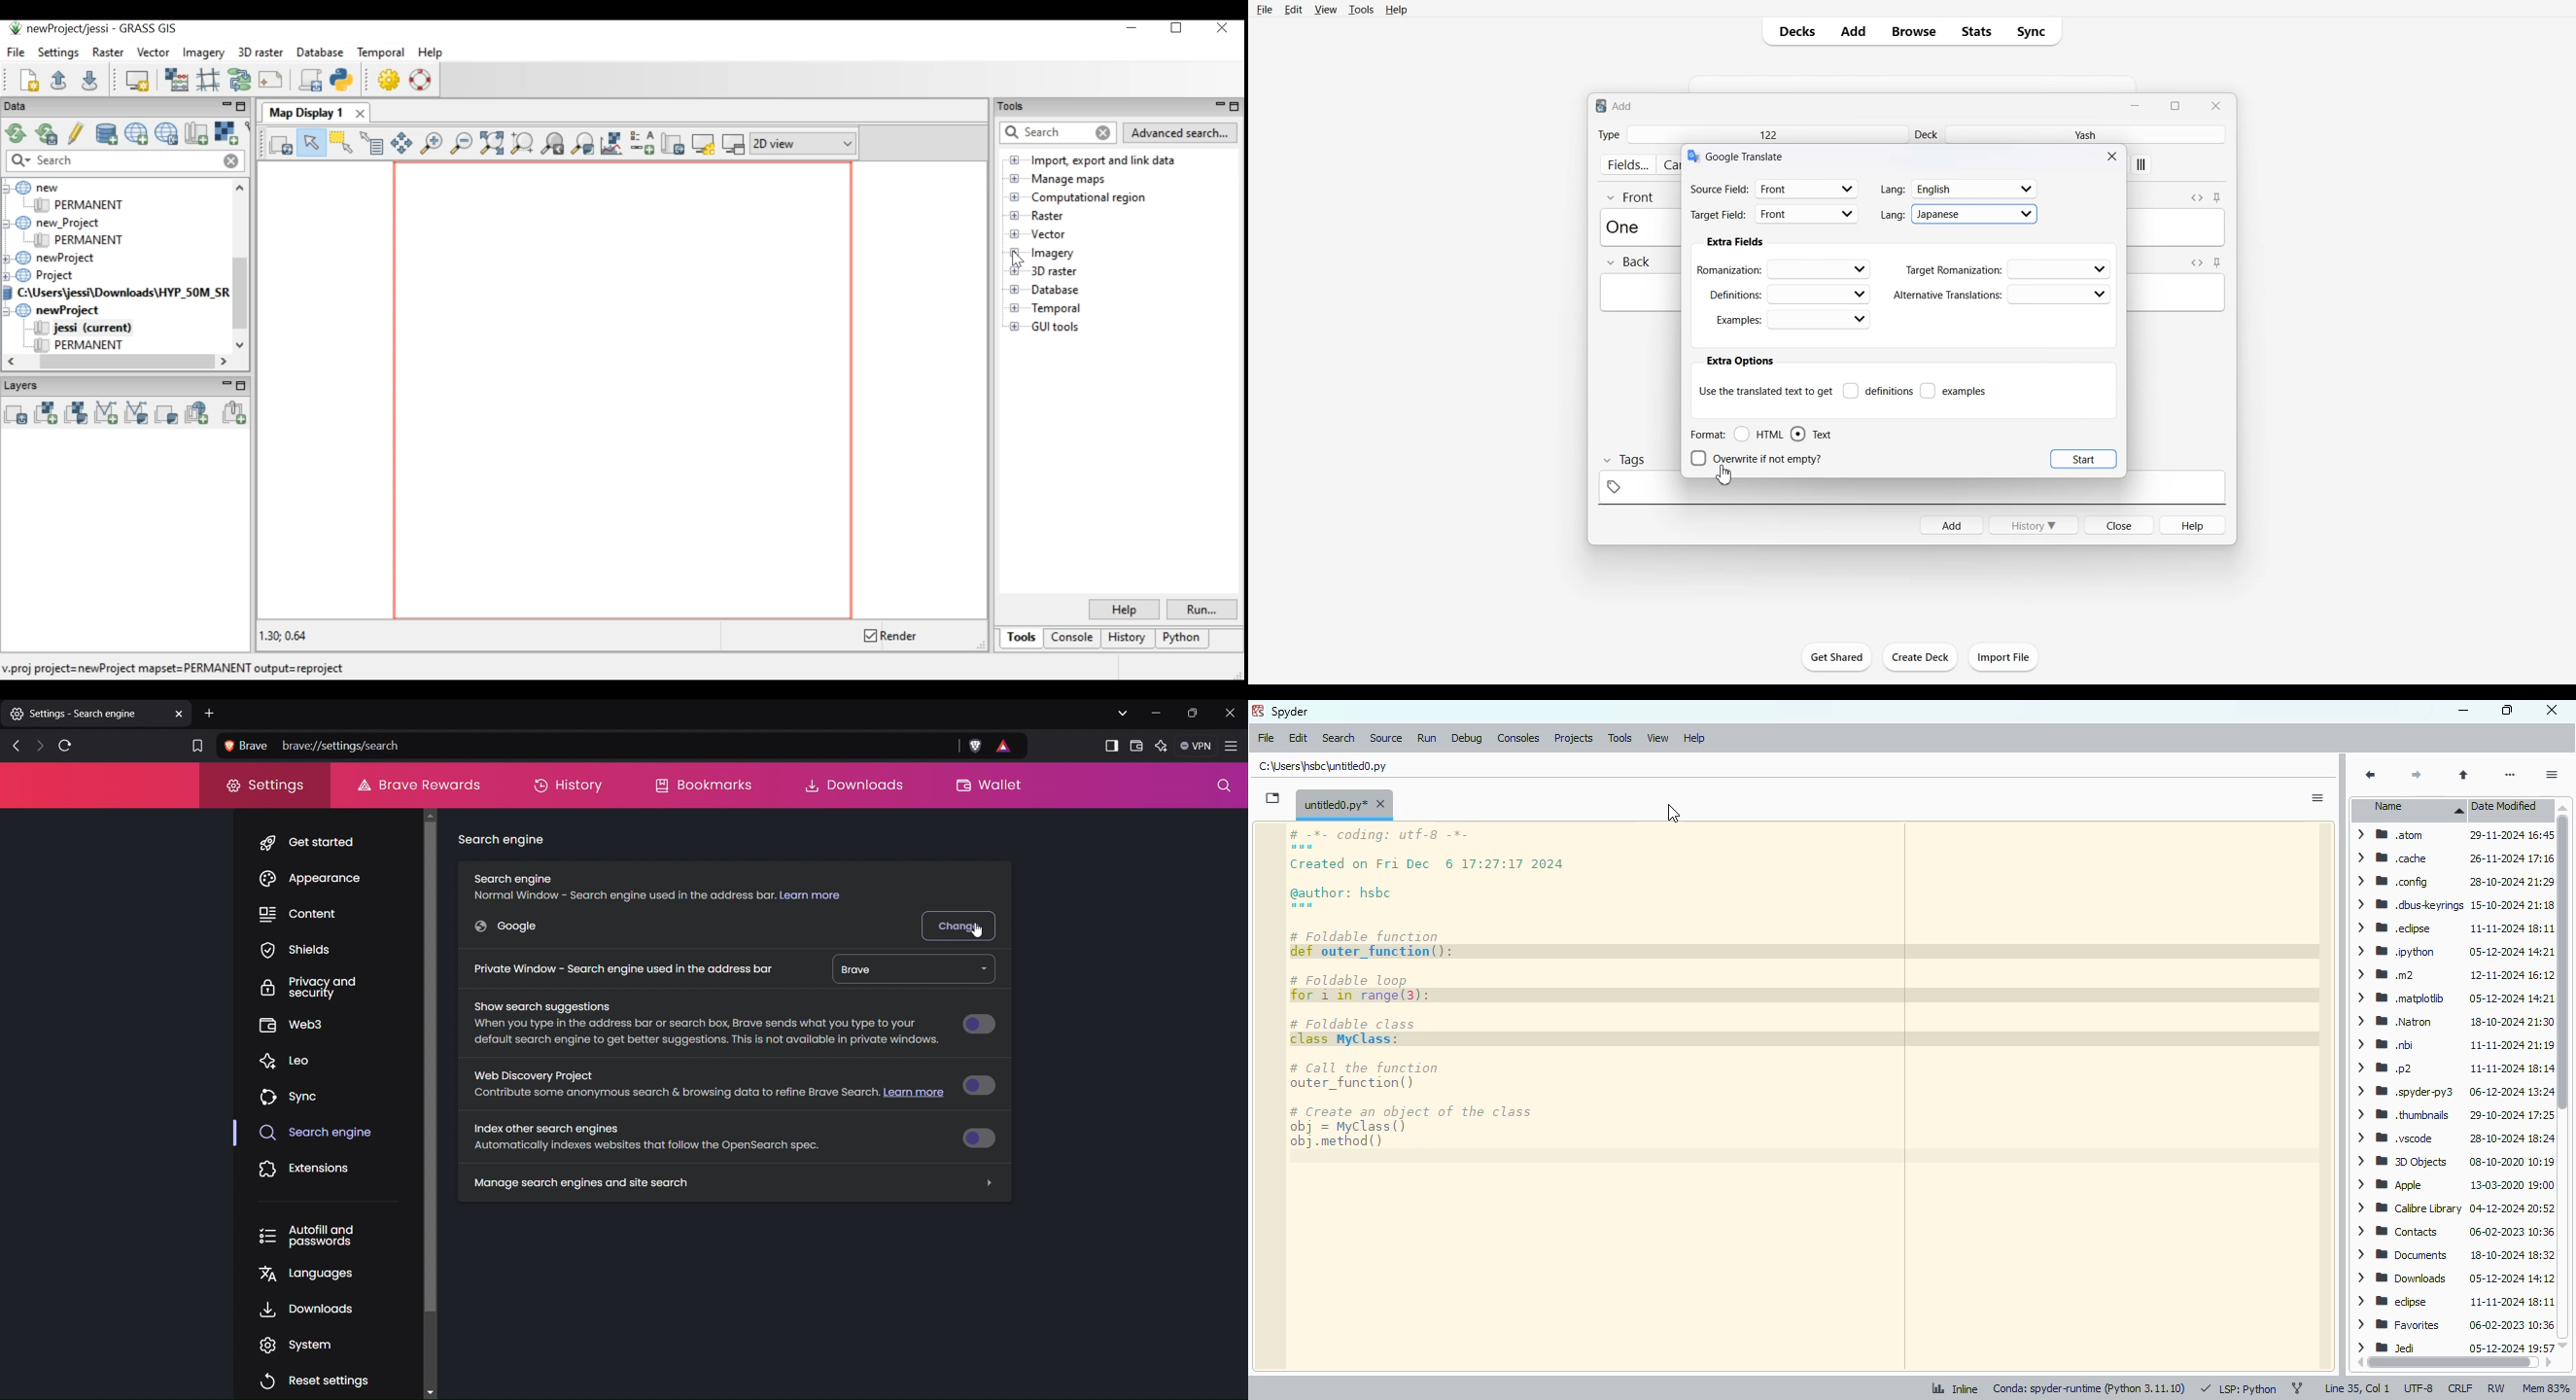 The height and width of the screenshot is (1400, 2576). Describe the element at coordinates (2510, 1090) in the screenshot. I see `modified date & time` at that location.